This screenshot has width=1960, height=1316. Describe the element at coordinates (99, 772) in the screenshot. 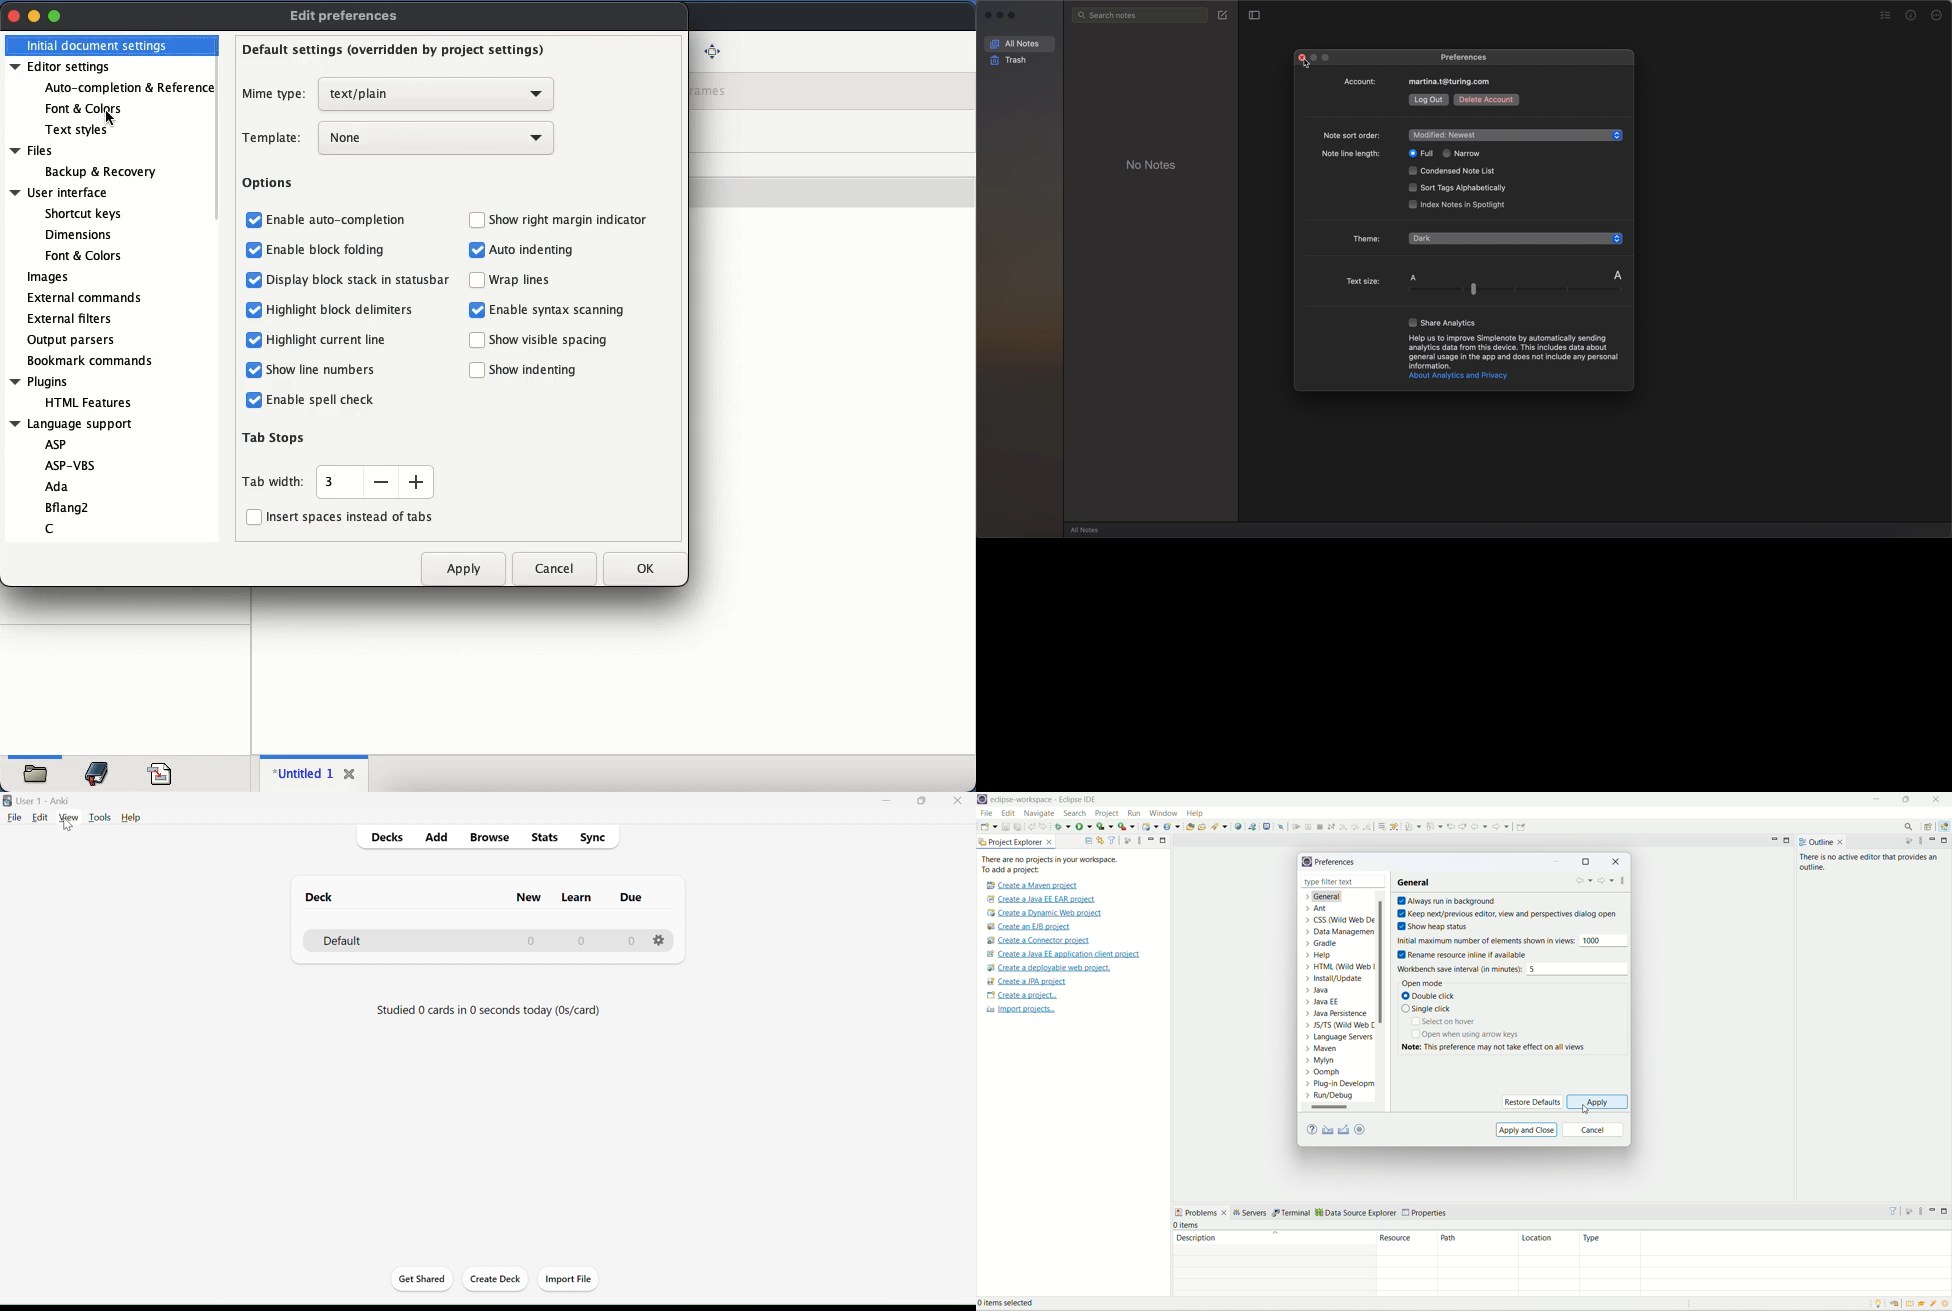

I see `bookmark` at that location.